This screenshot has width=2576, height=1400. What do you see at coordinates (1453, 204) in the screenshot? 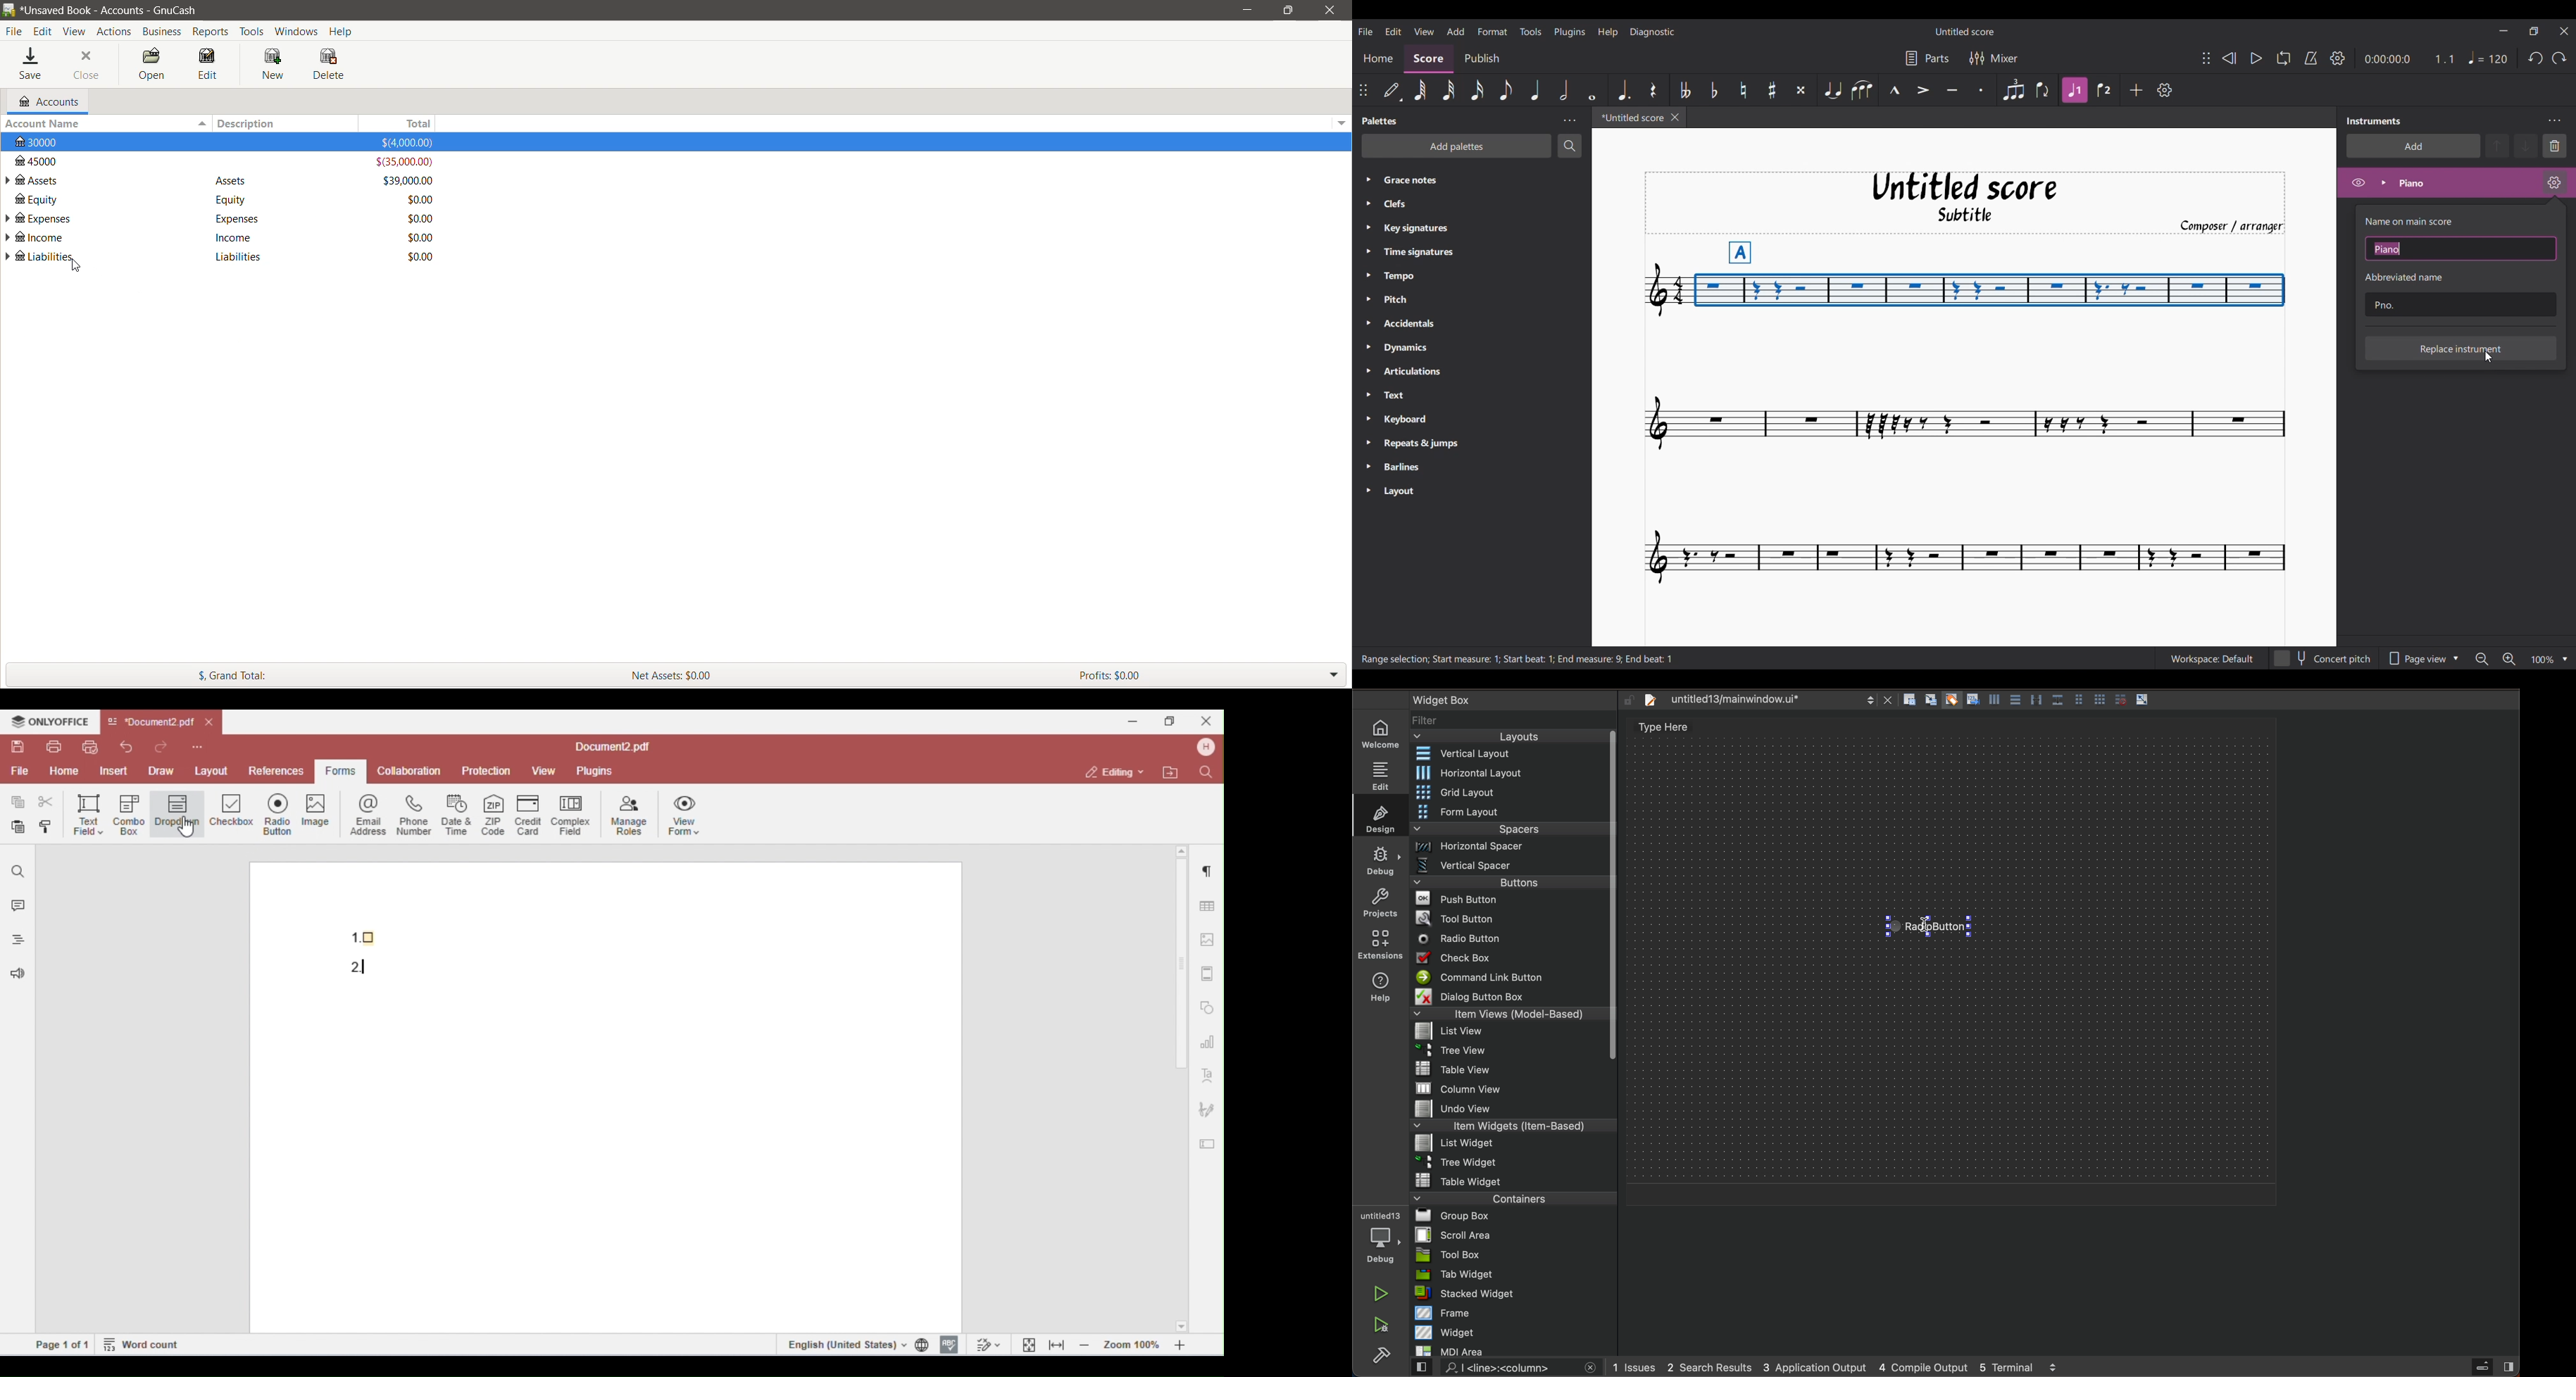
I see `Clefs` at bounding box center [1453, 204].